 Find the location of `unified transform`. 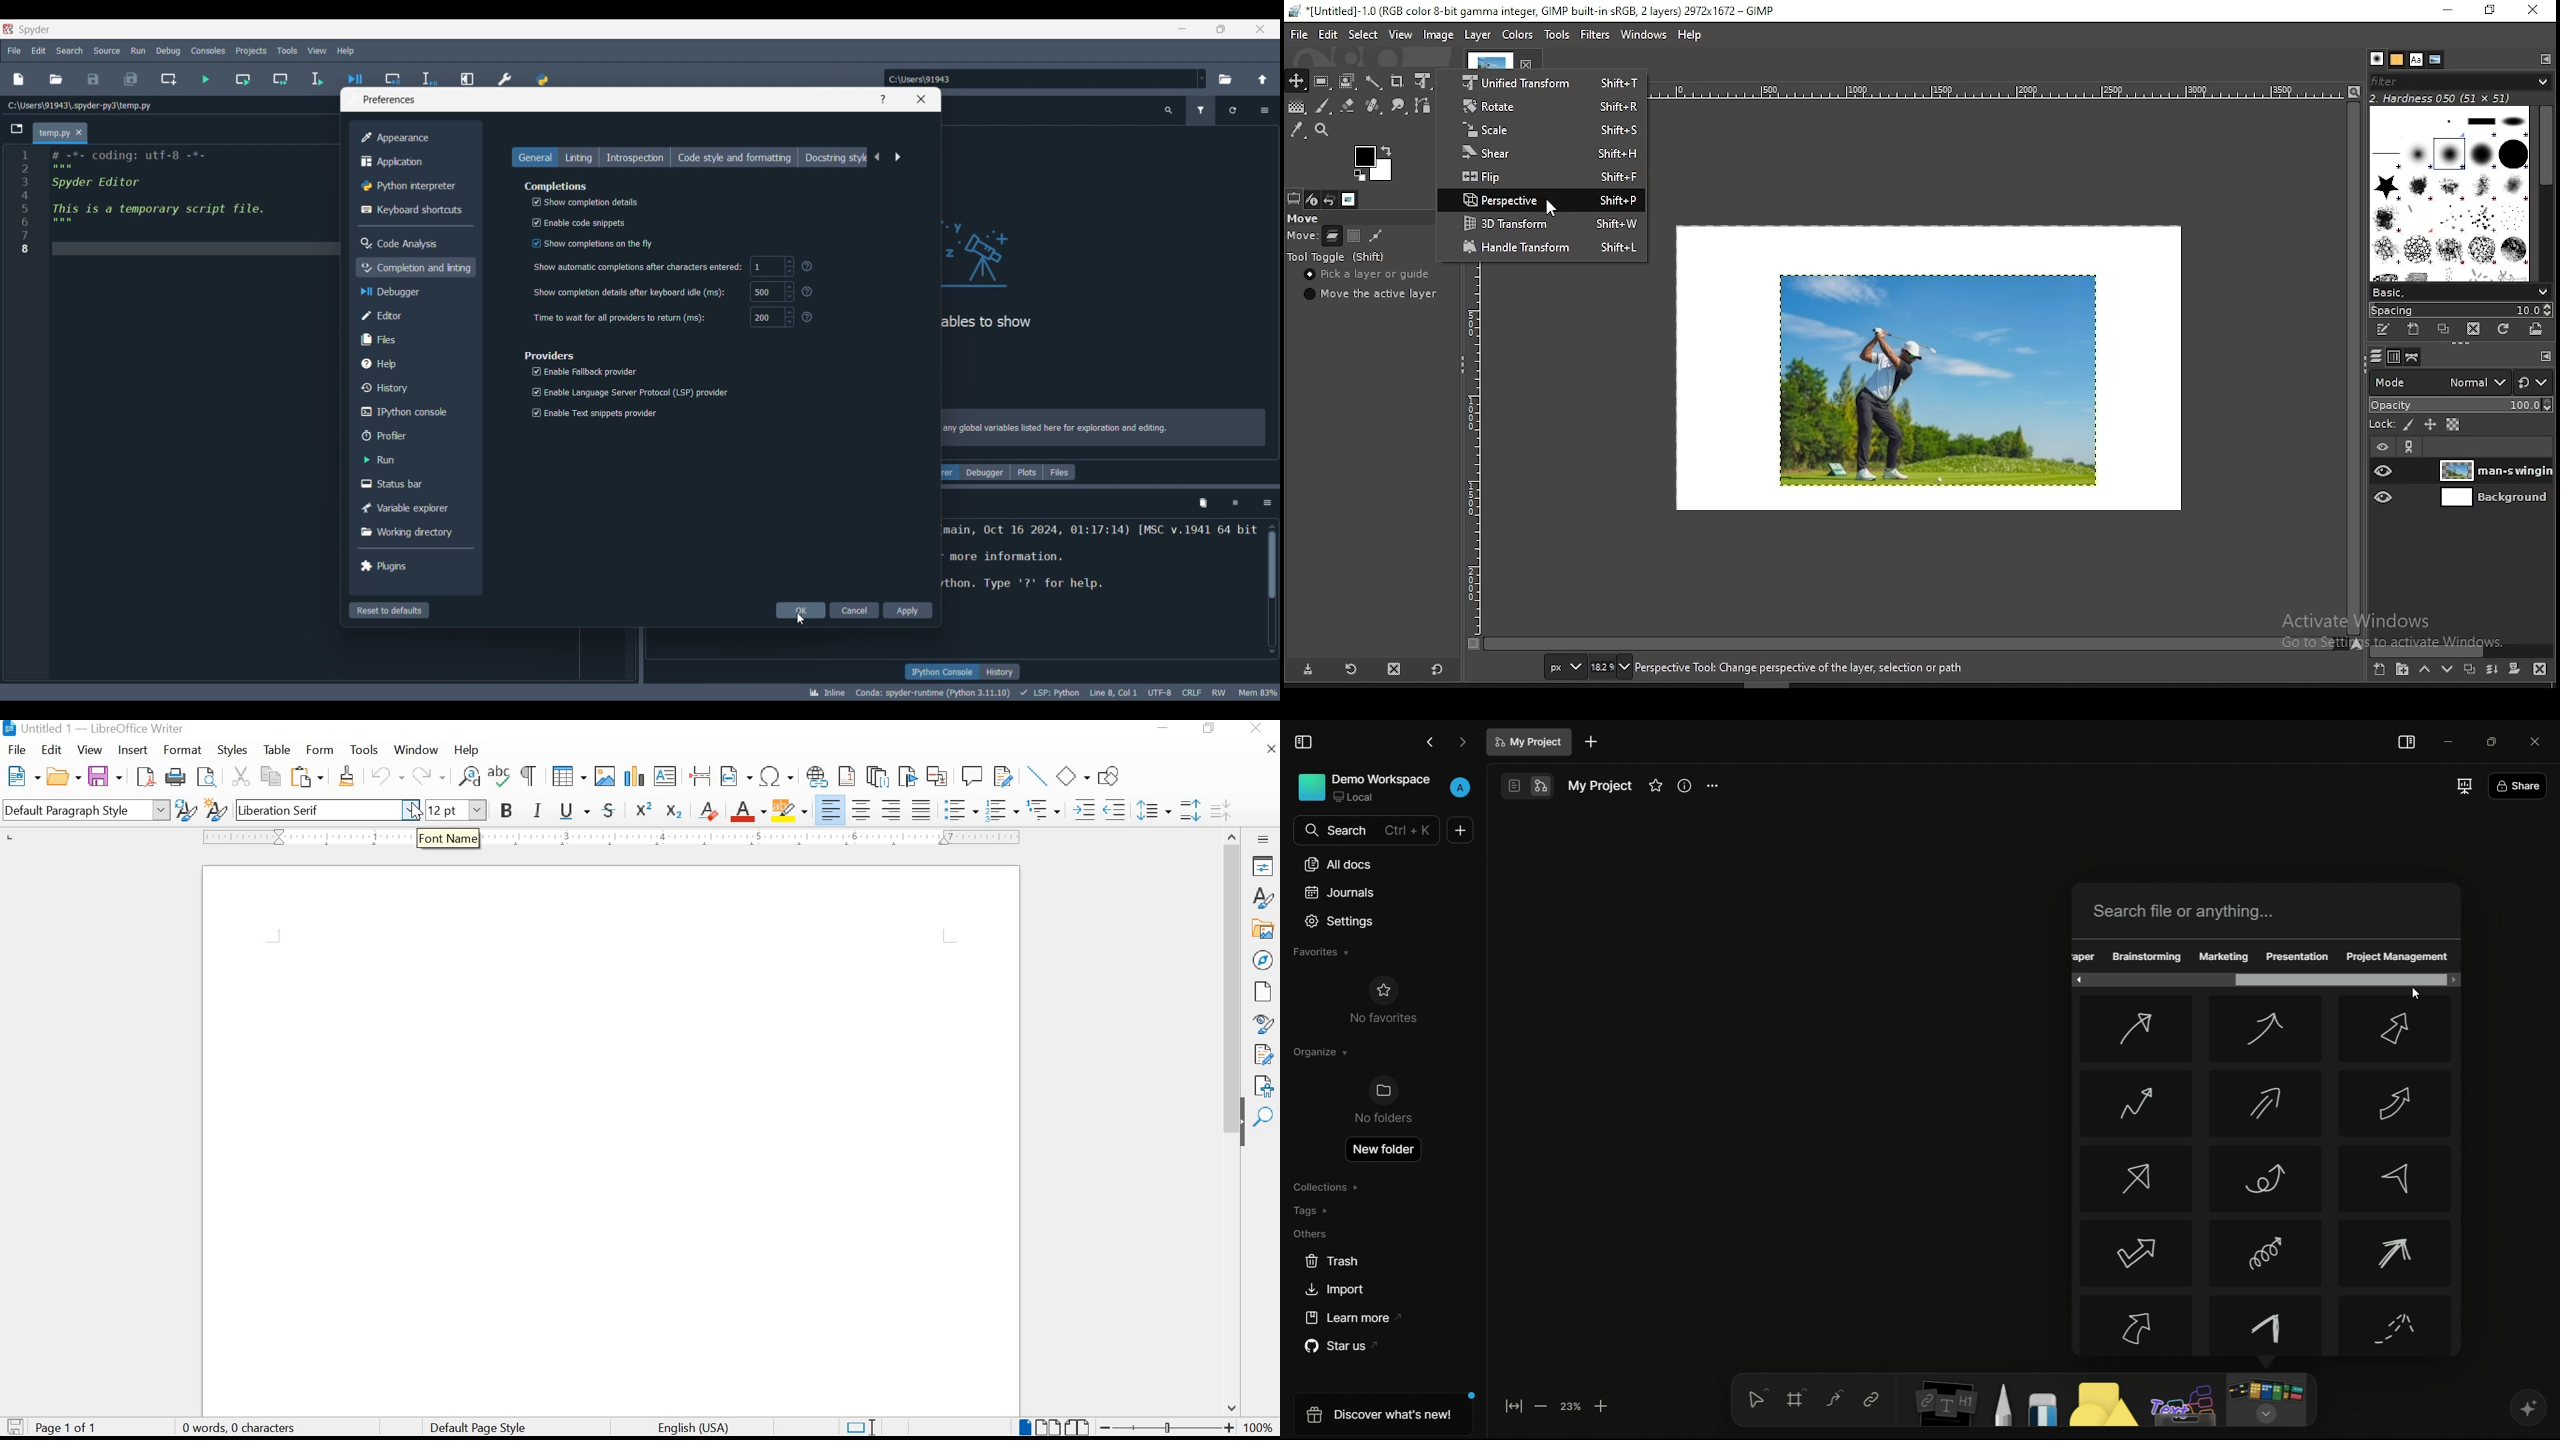

unified transform is located at coordinates (1543, 82).